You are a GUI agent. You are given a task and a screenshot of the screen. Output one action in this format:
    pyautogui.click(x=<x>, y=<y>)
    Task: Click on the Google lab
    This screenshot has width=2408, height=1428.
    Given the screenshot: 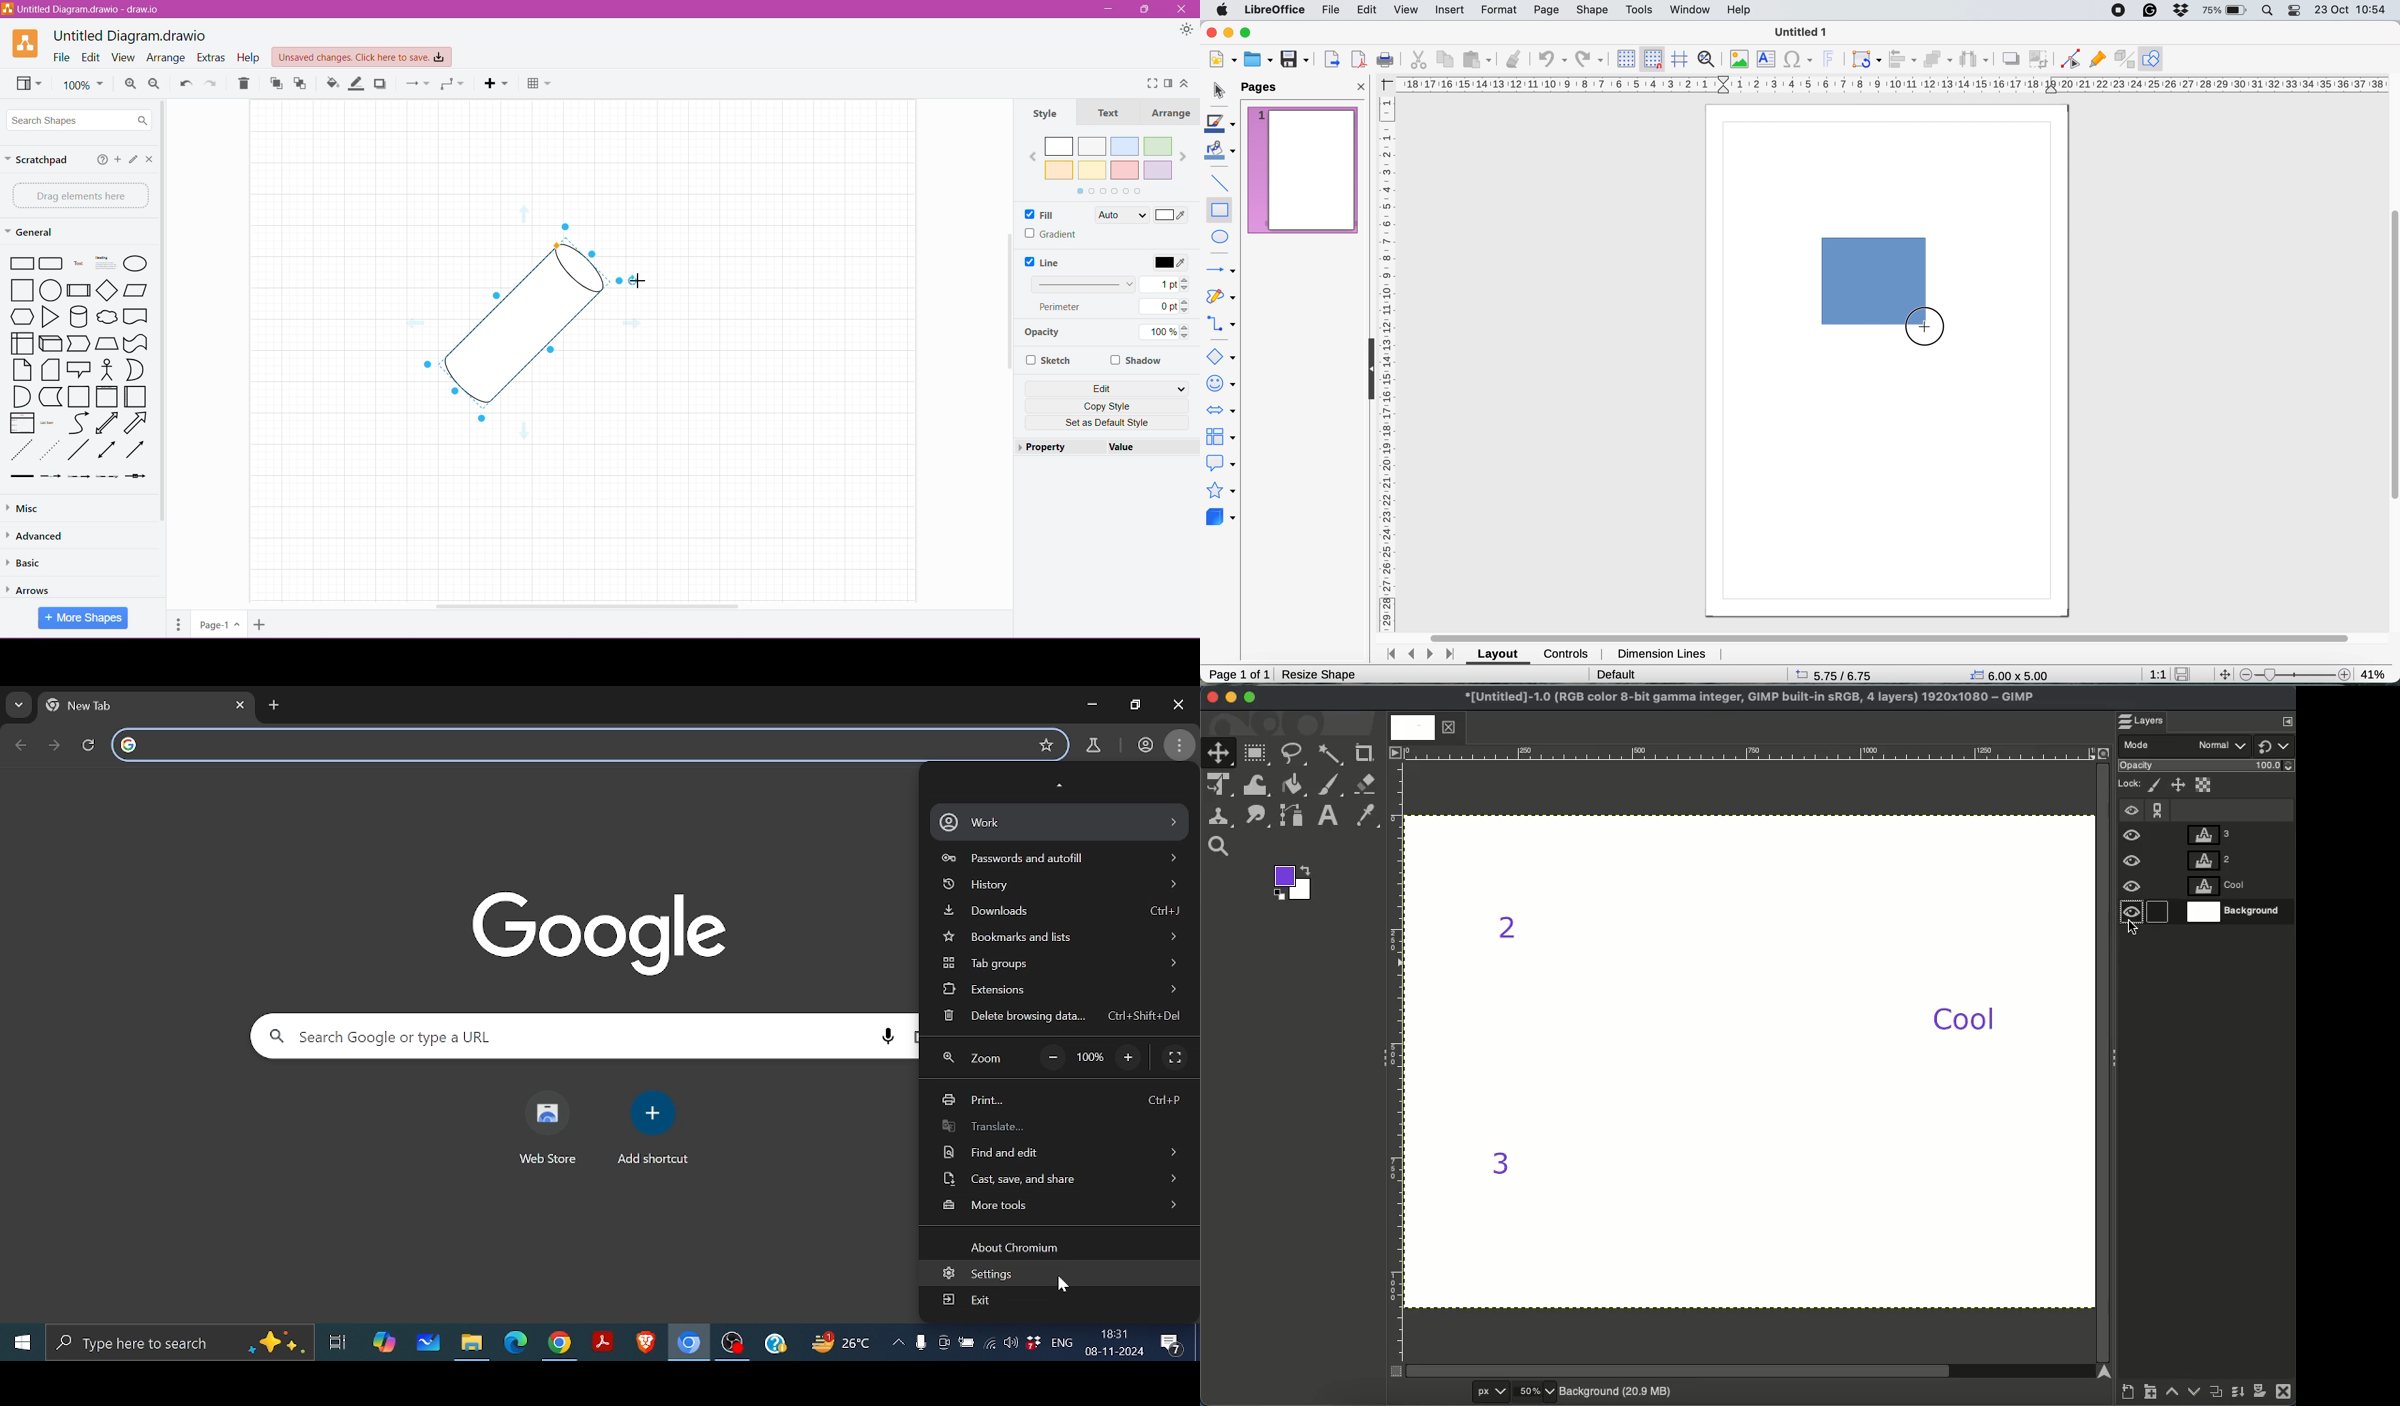 What is the action you would take?
    pyautogui.click(x=1095, y=746)
    